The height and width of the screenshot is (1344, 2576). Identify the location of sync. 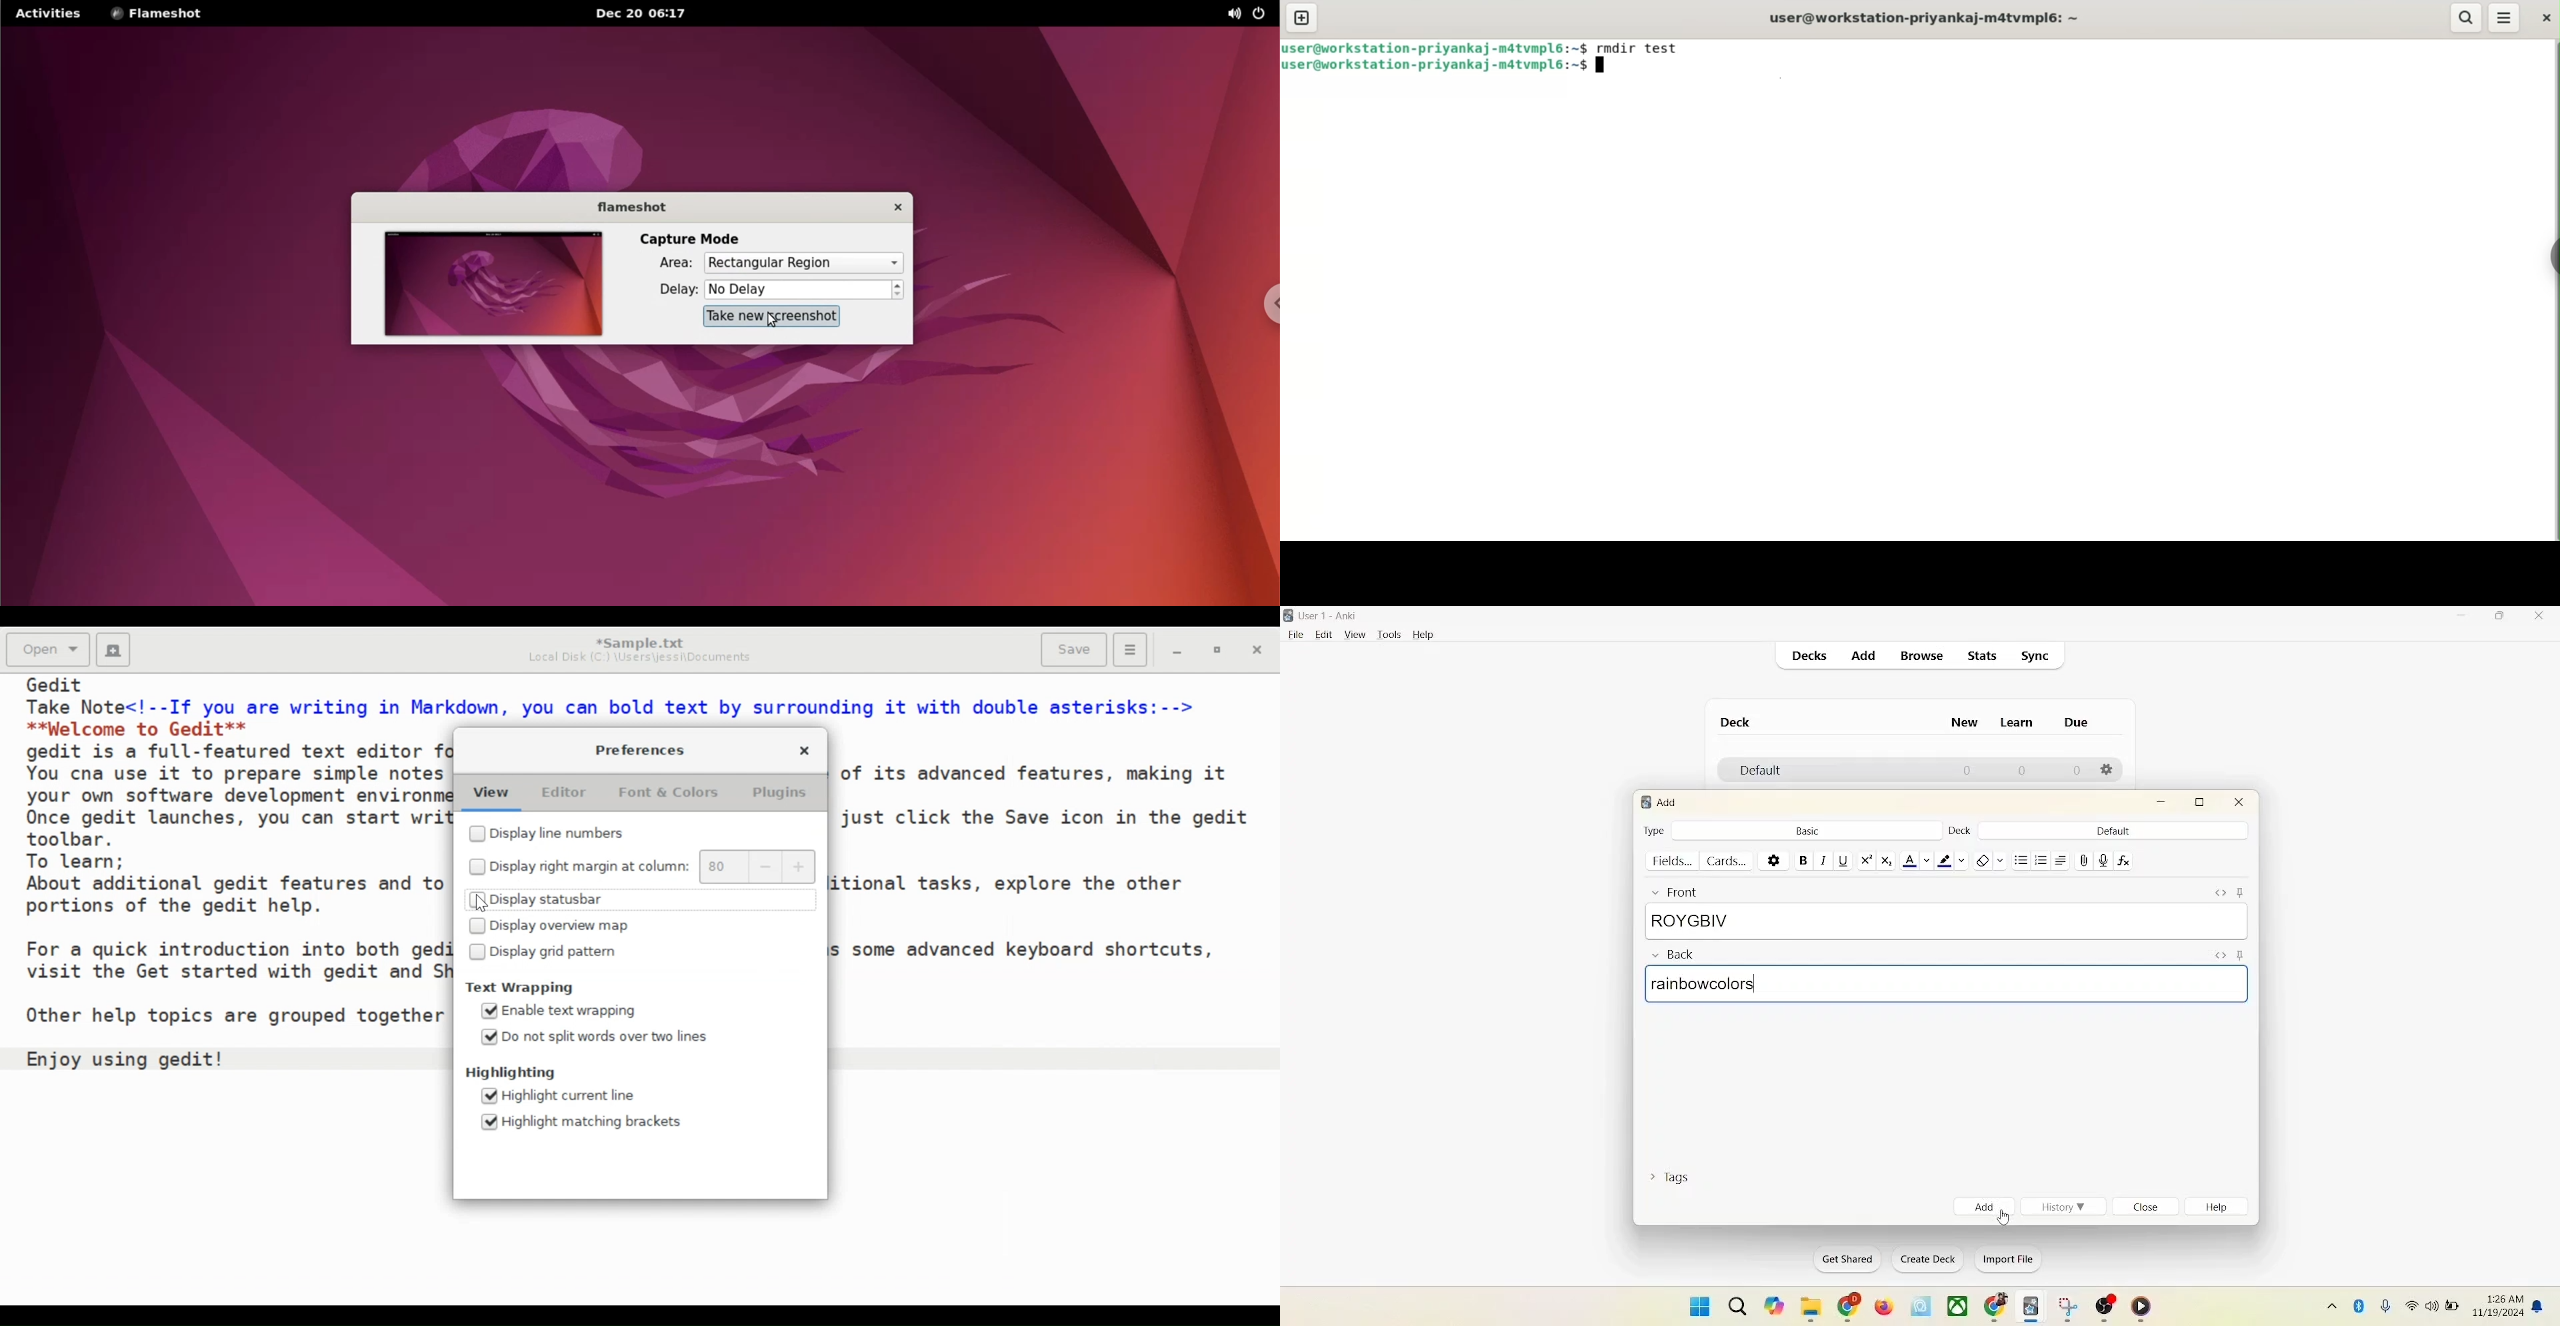
(2036, 656).